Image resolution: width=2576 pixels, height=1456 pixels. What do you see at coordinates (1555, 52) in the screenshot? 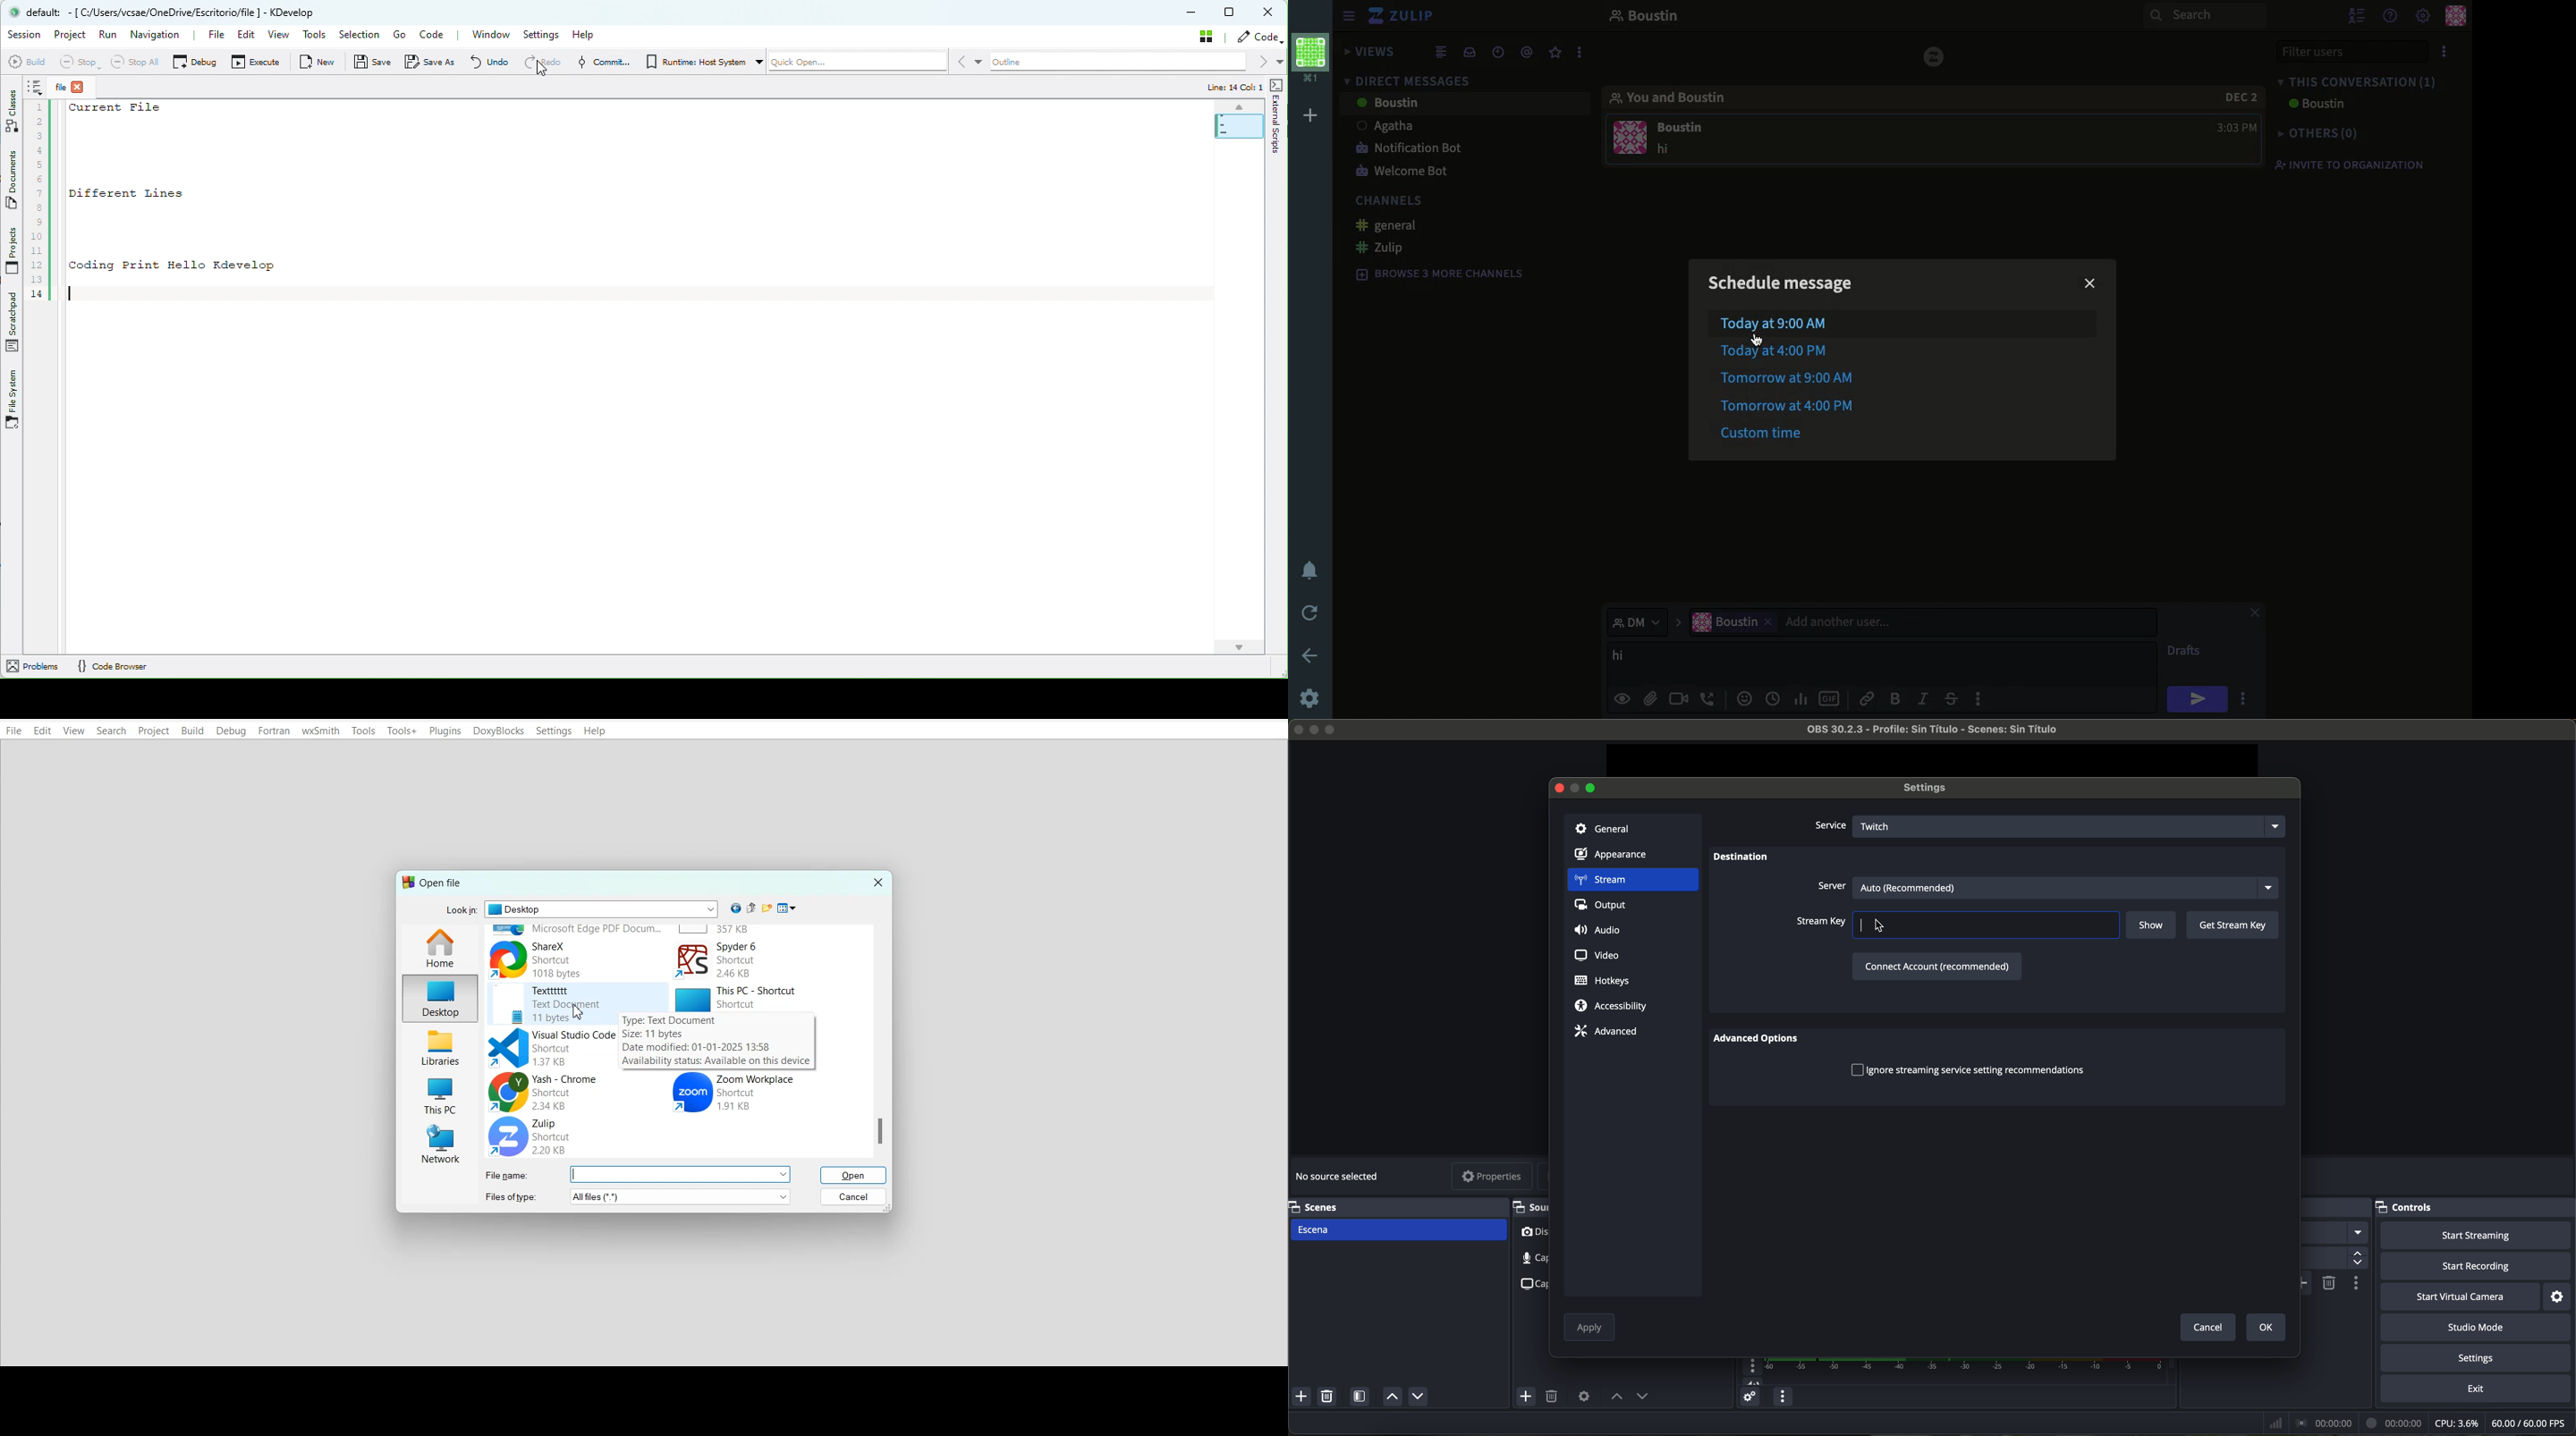
I see `favorite` at bounding box center [1555, 52].